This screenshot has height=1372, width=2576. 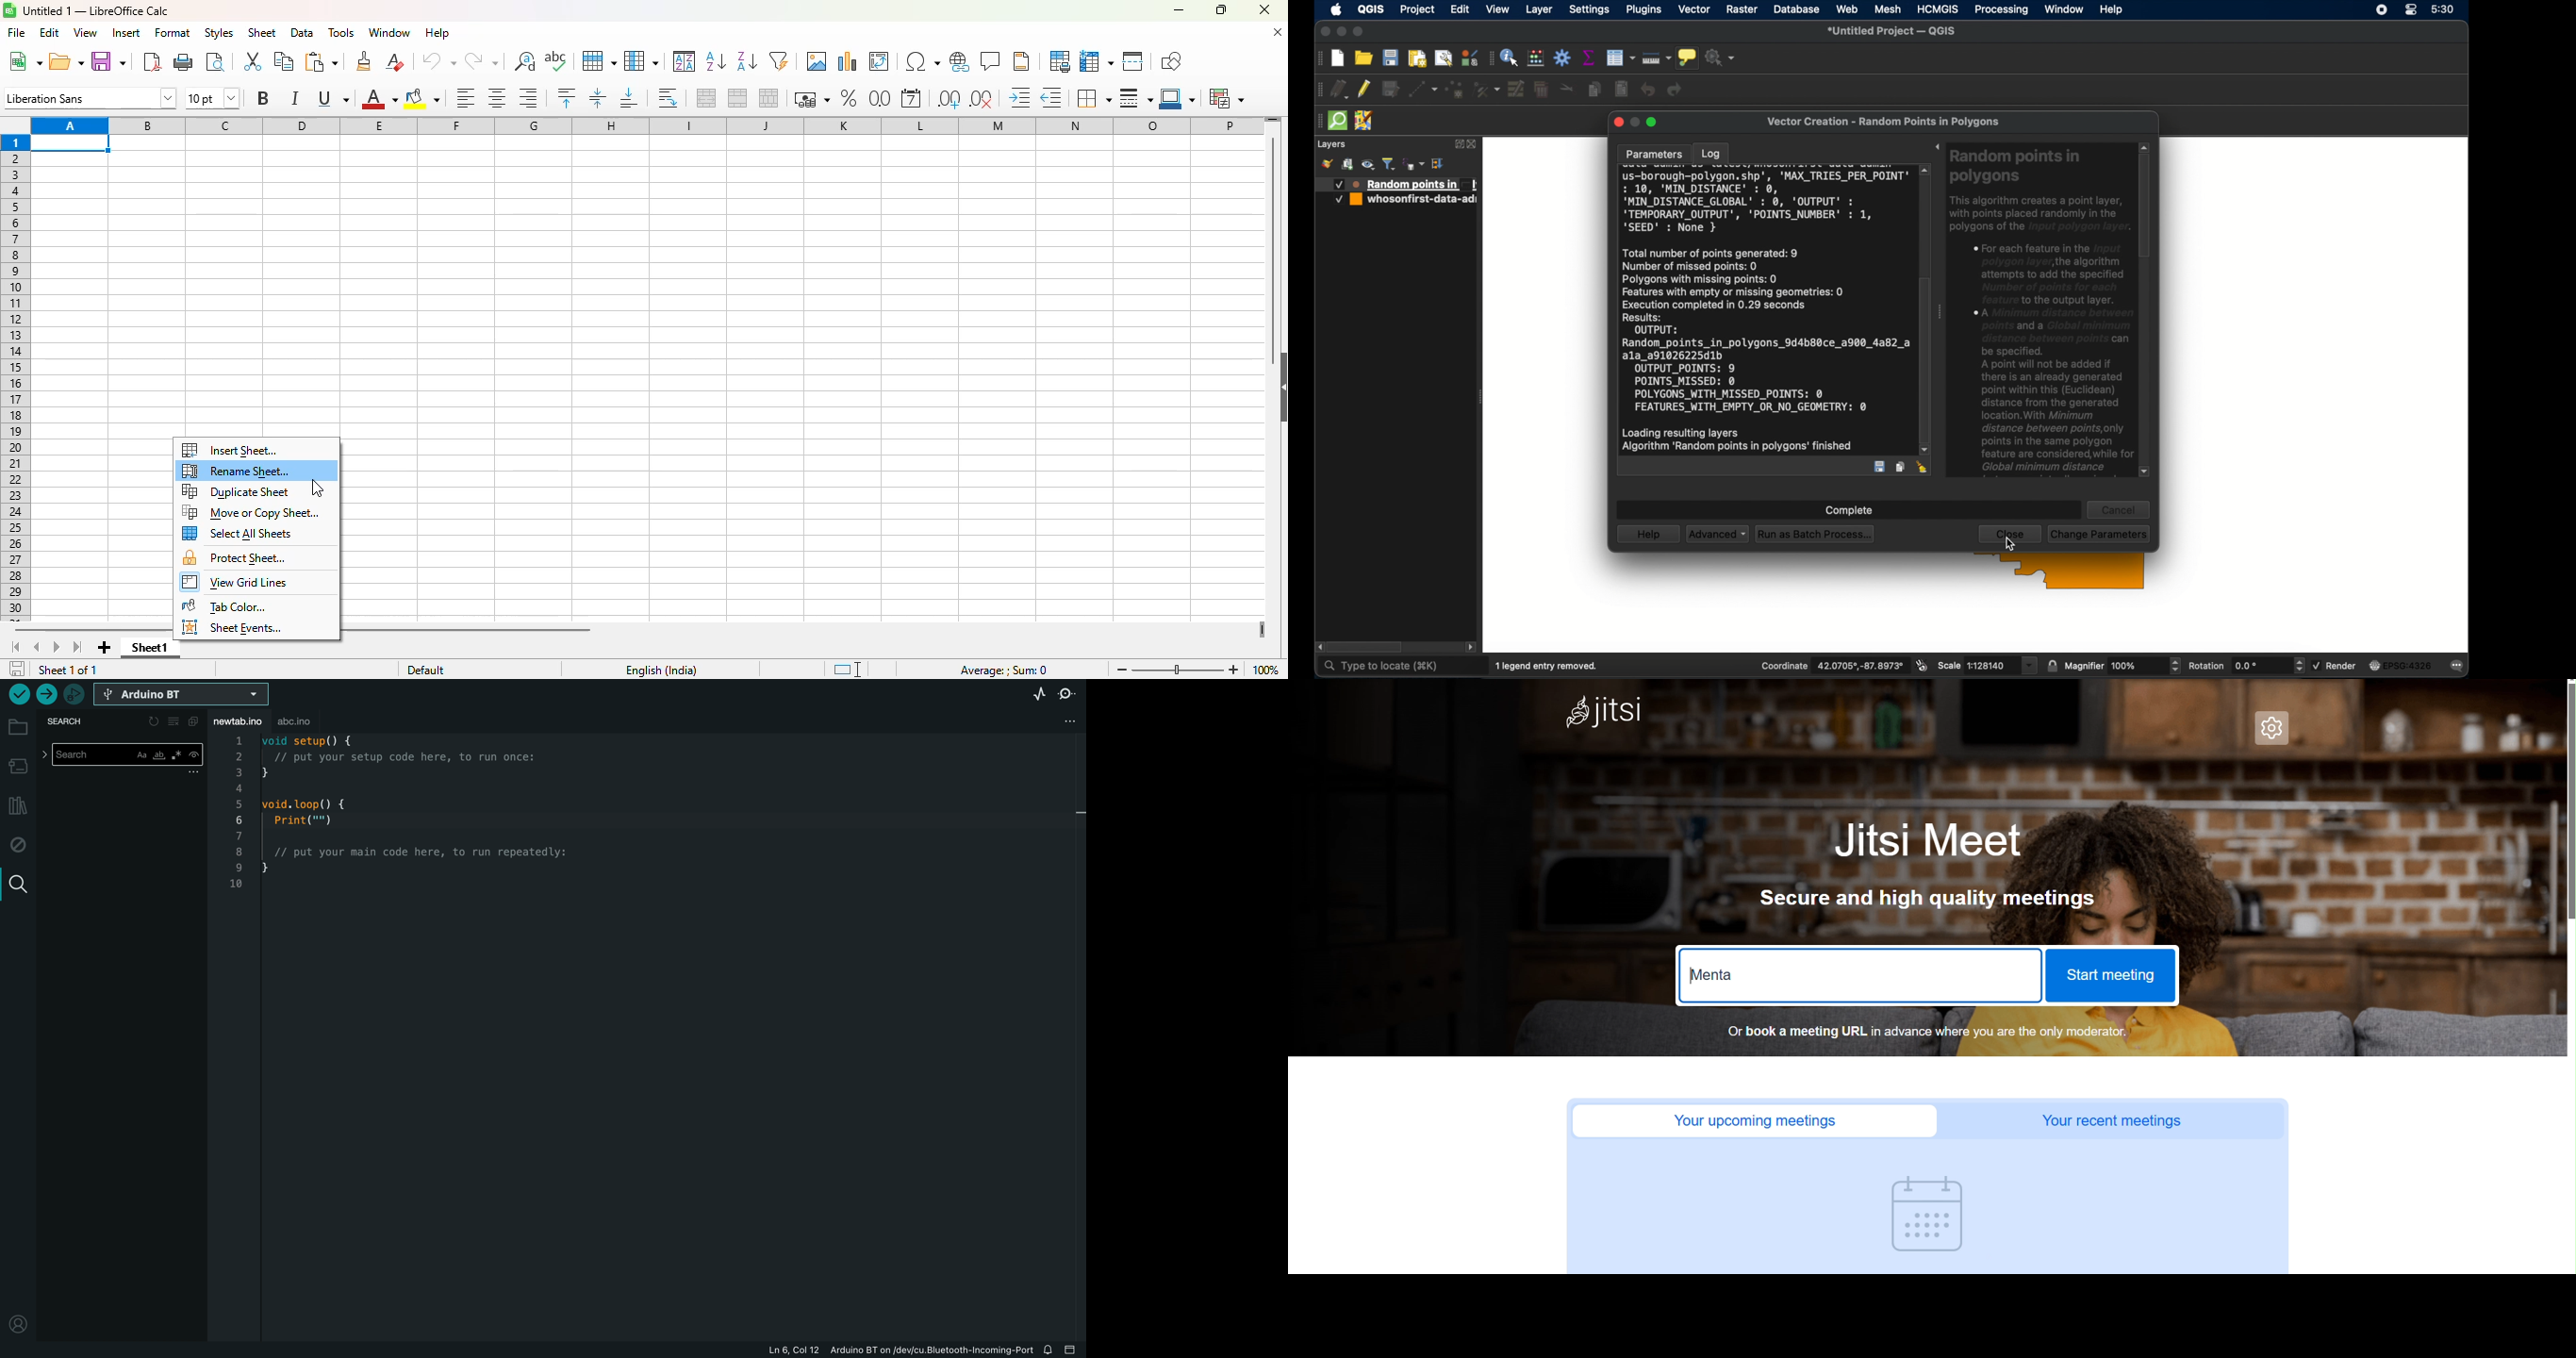 I want to click on window, so click(x=2064, y=10).